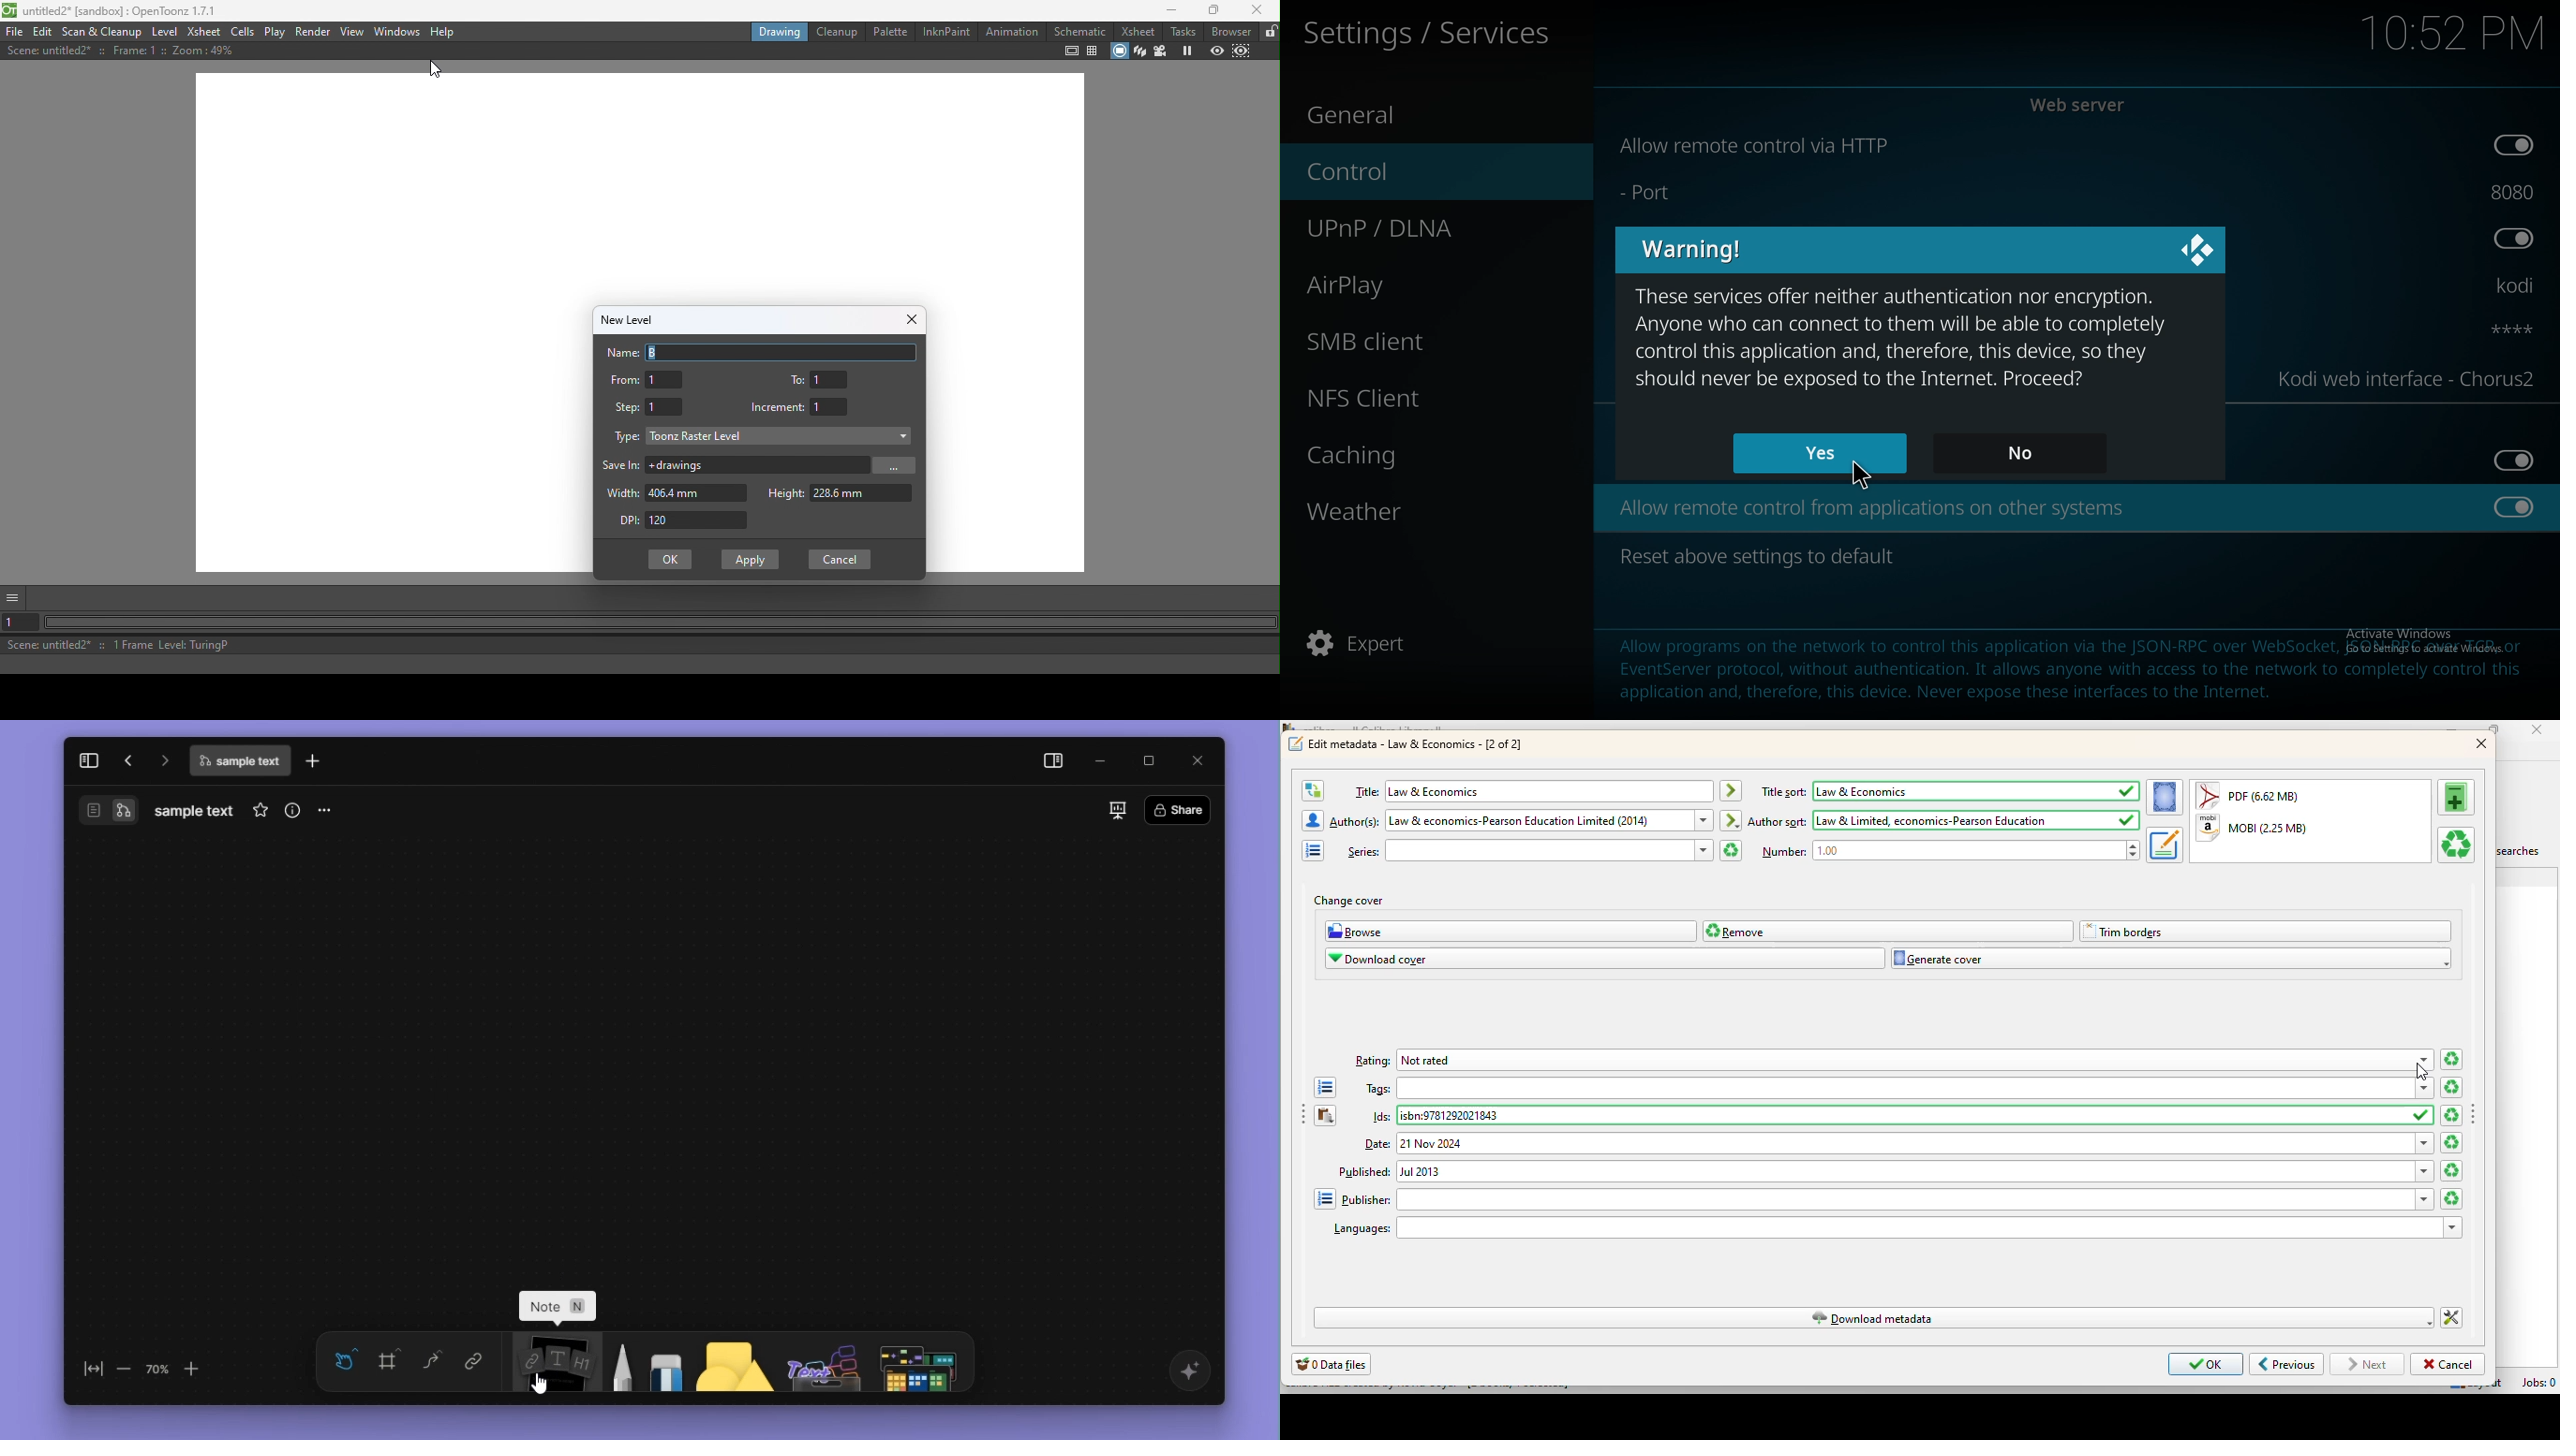  Describe the element at coordinates (785, 438) in the screenshot. I see `Drop down menu` at that location.